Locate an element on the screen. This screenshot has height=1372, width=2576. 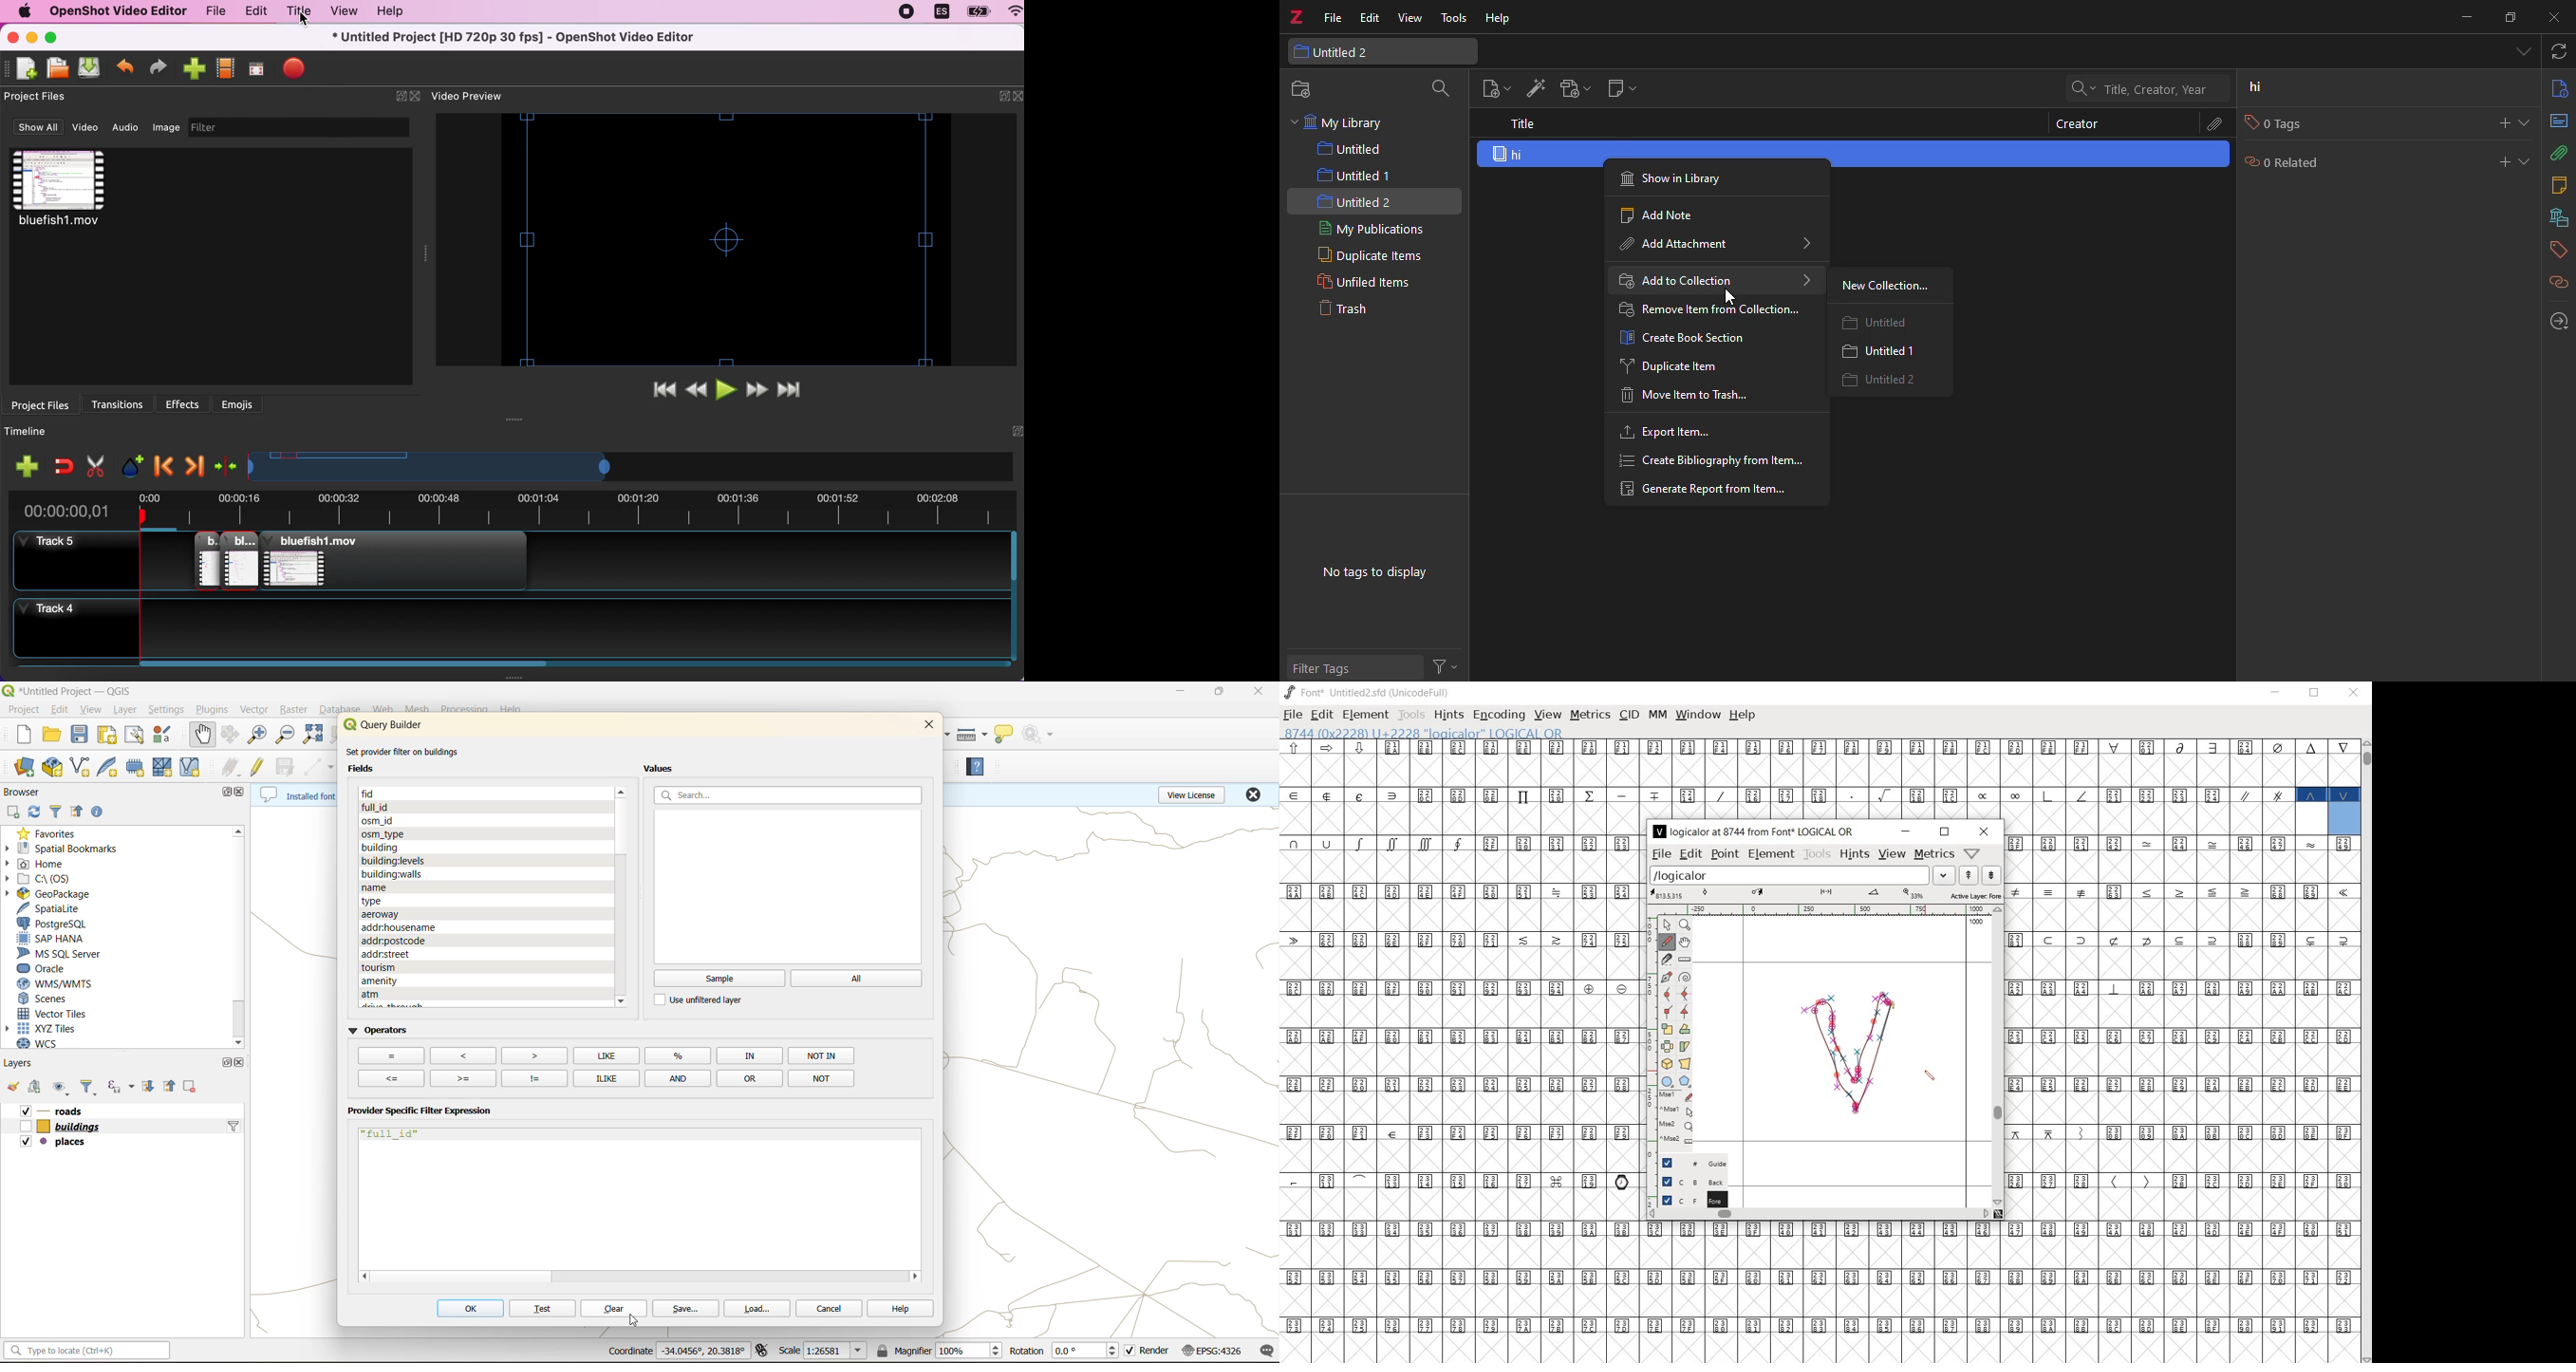
untitled 2 is located at coordinates (1362, 199).